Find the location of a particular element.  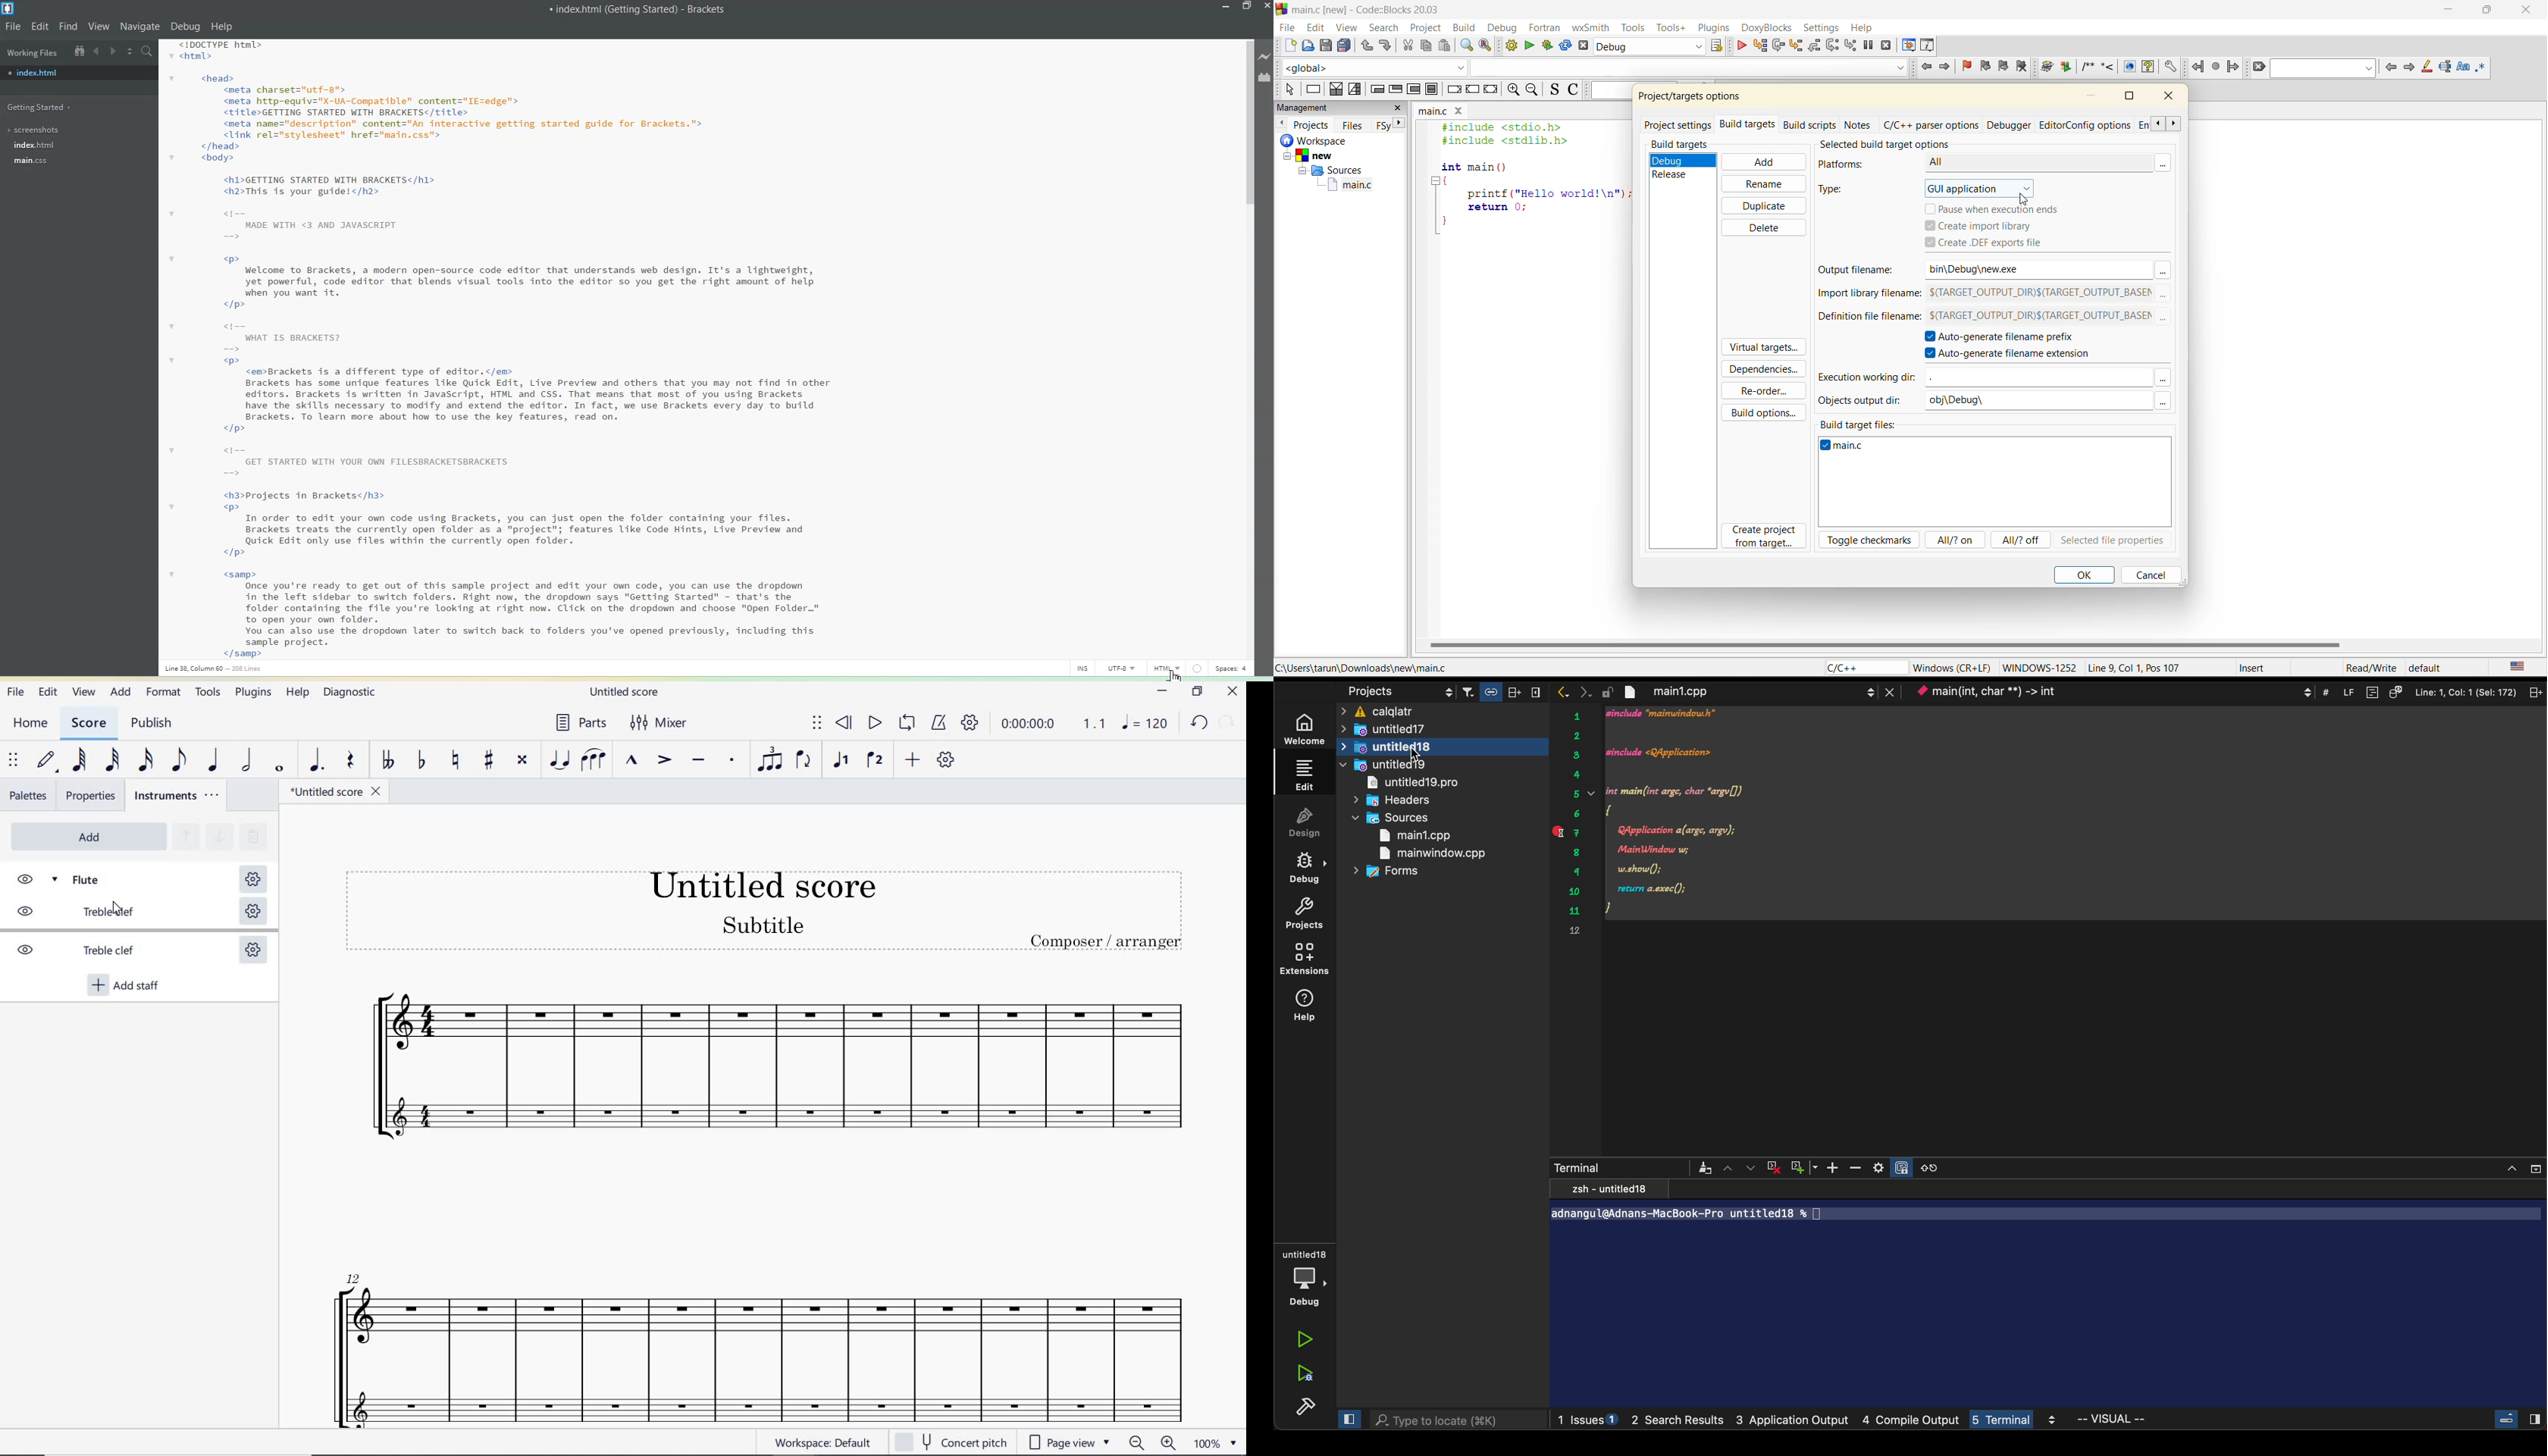

Extract documentation for the current project is located at coordinates (2064, 67).